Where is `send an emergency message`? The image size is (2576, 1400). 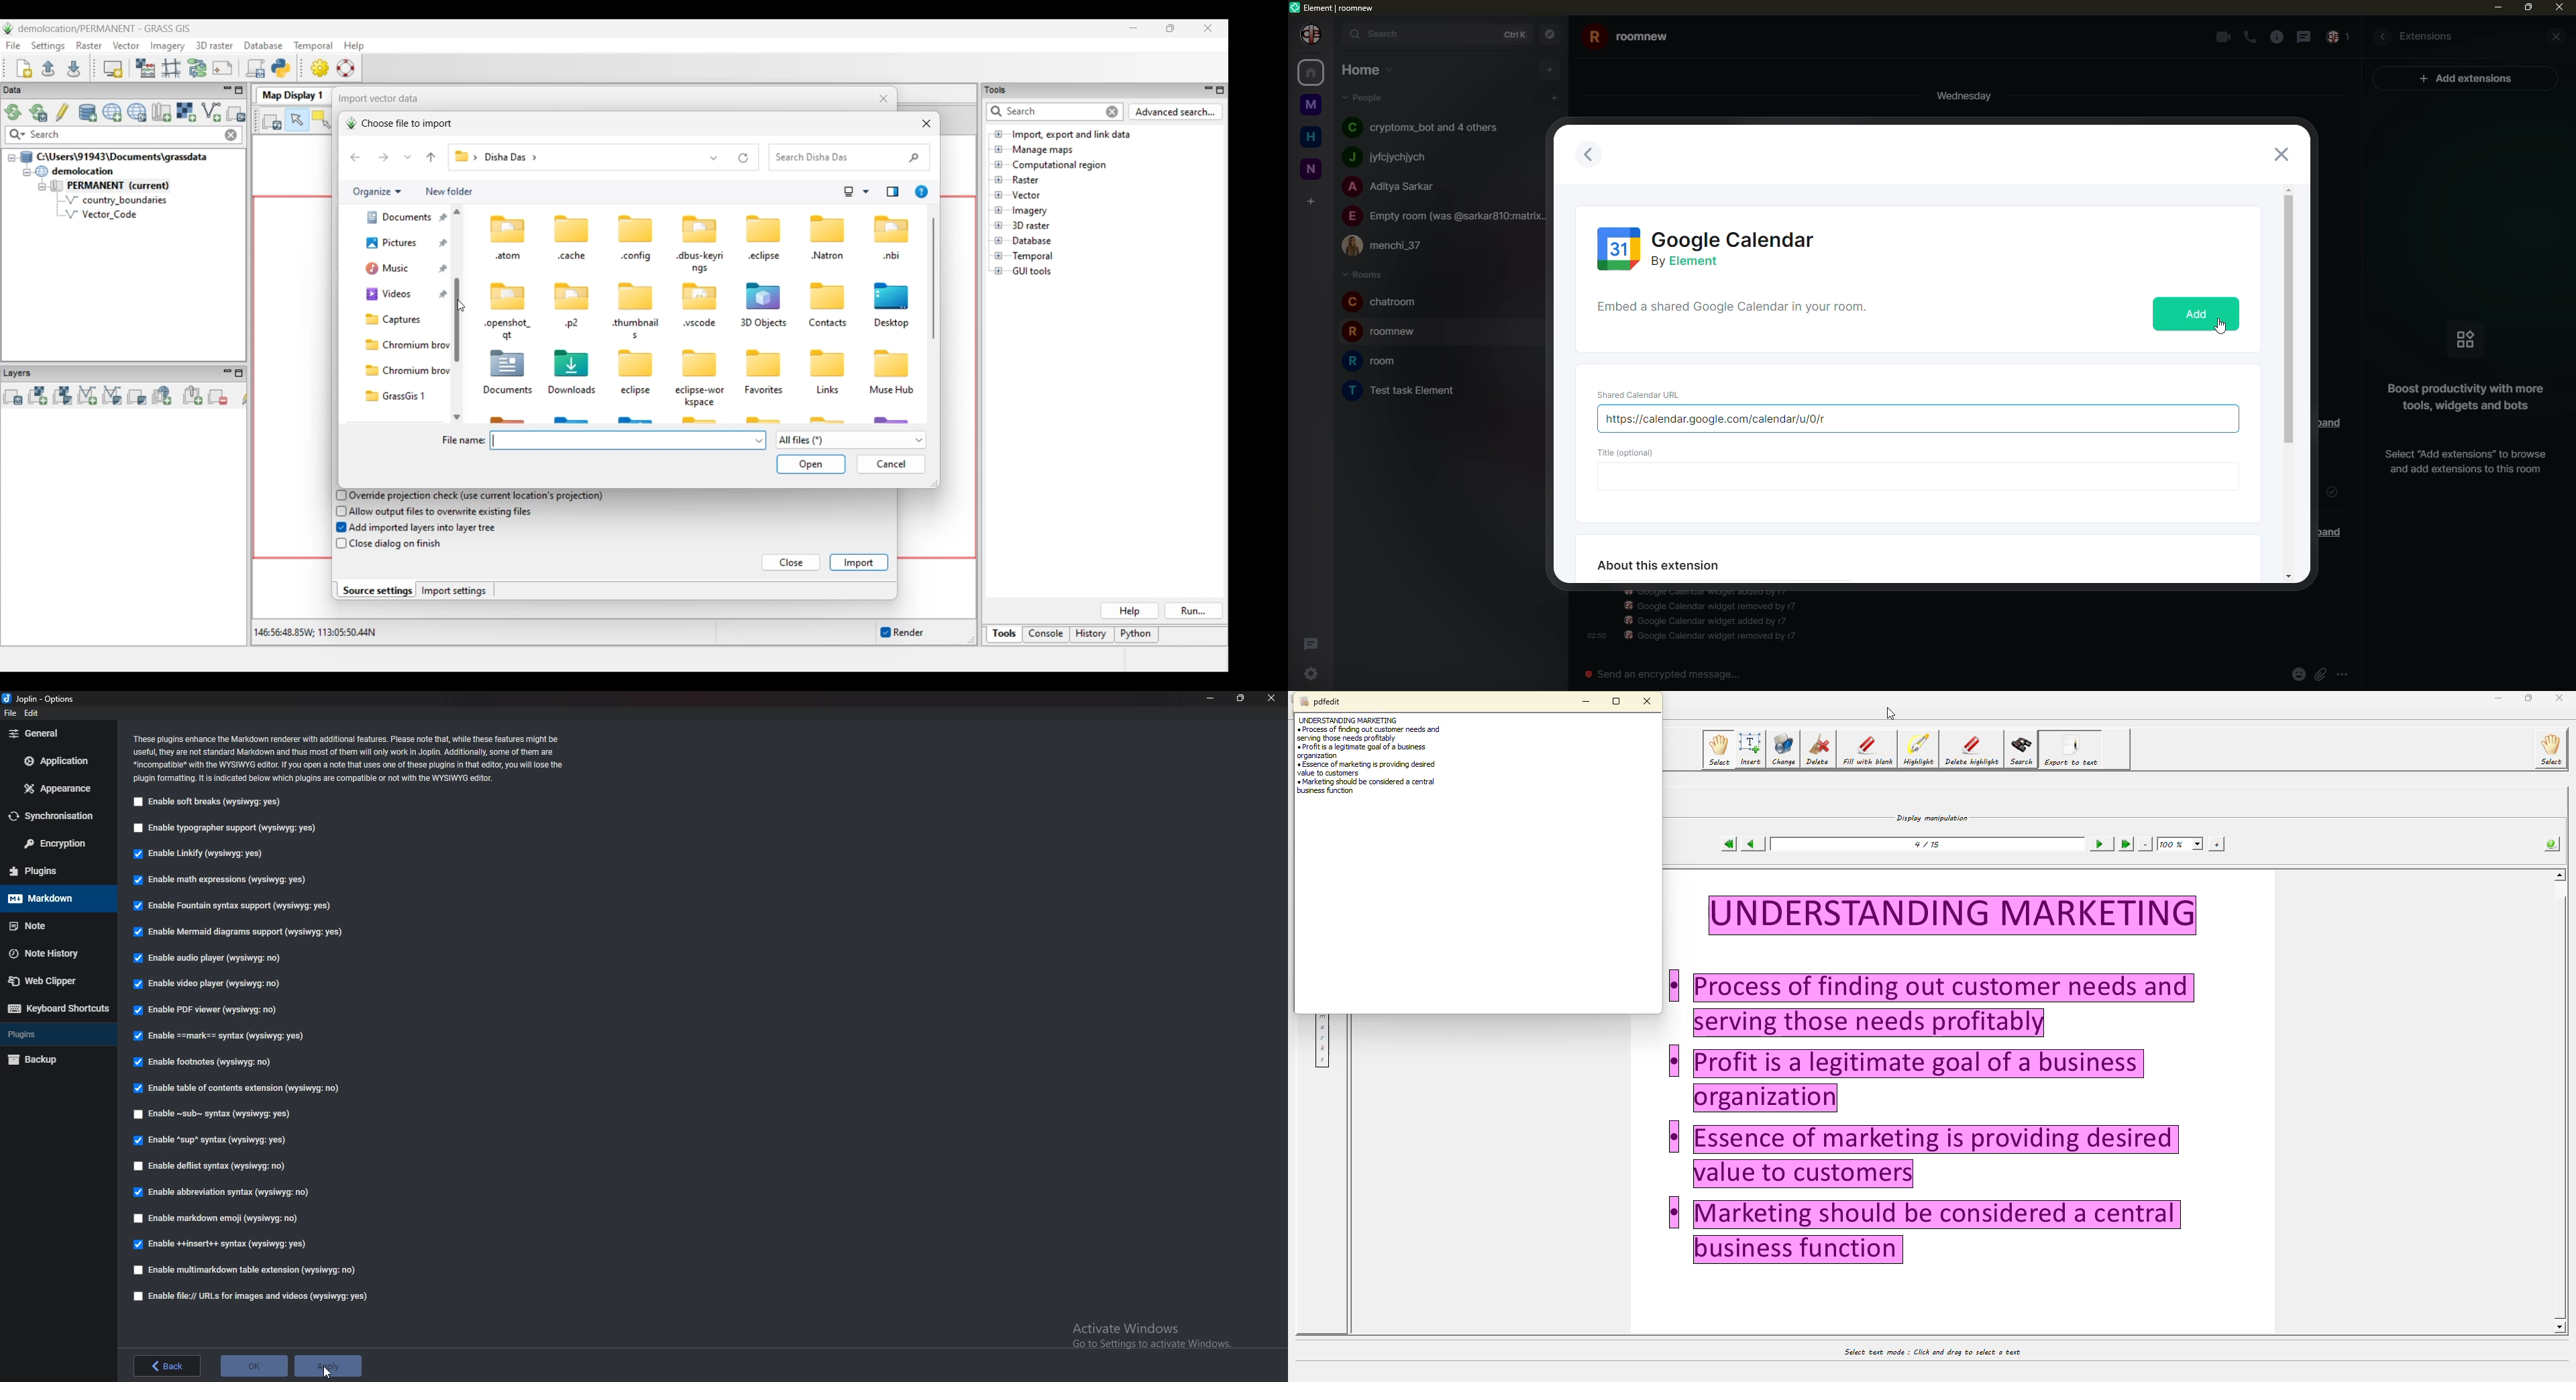 send an emergency message is located at coordinates (1670, 675).